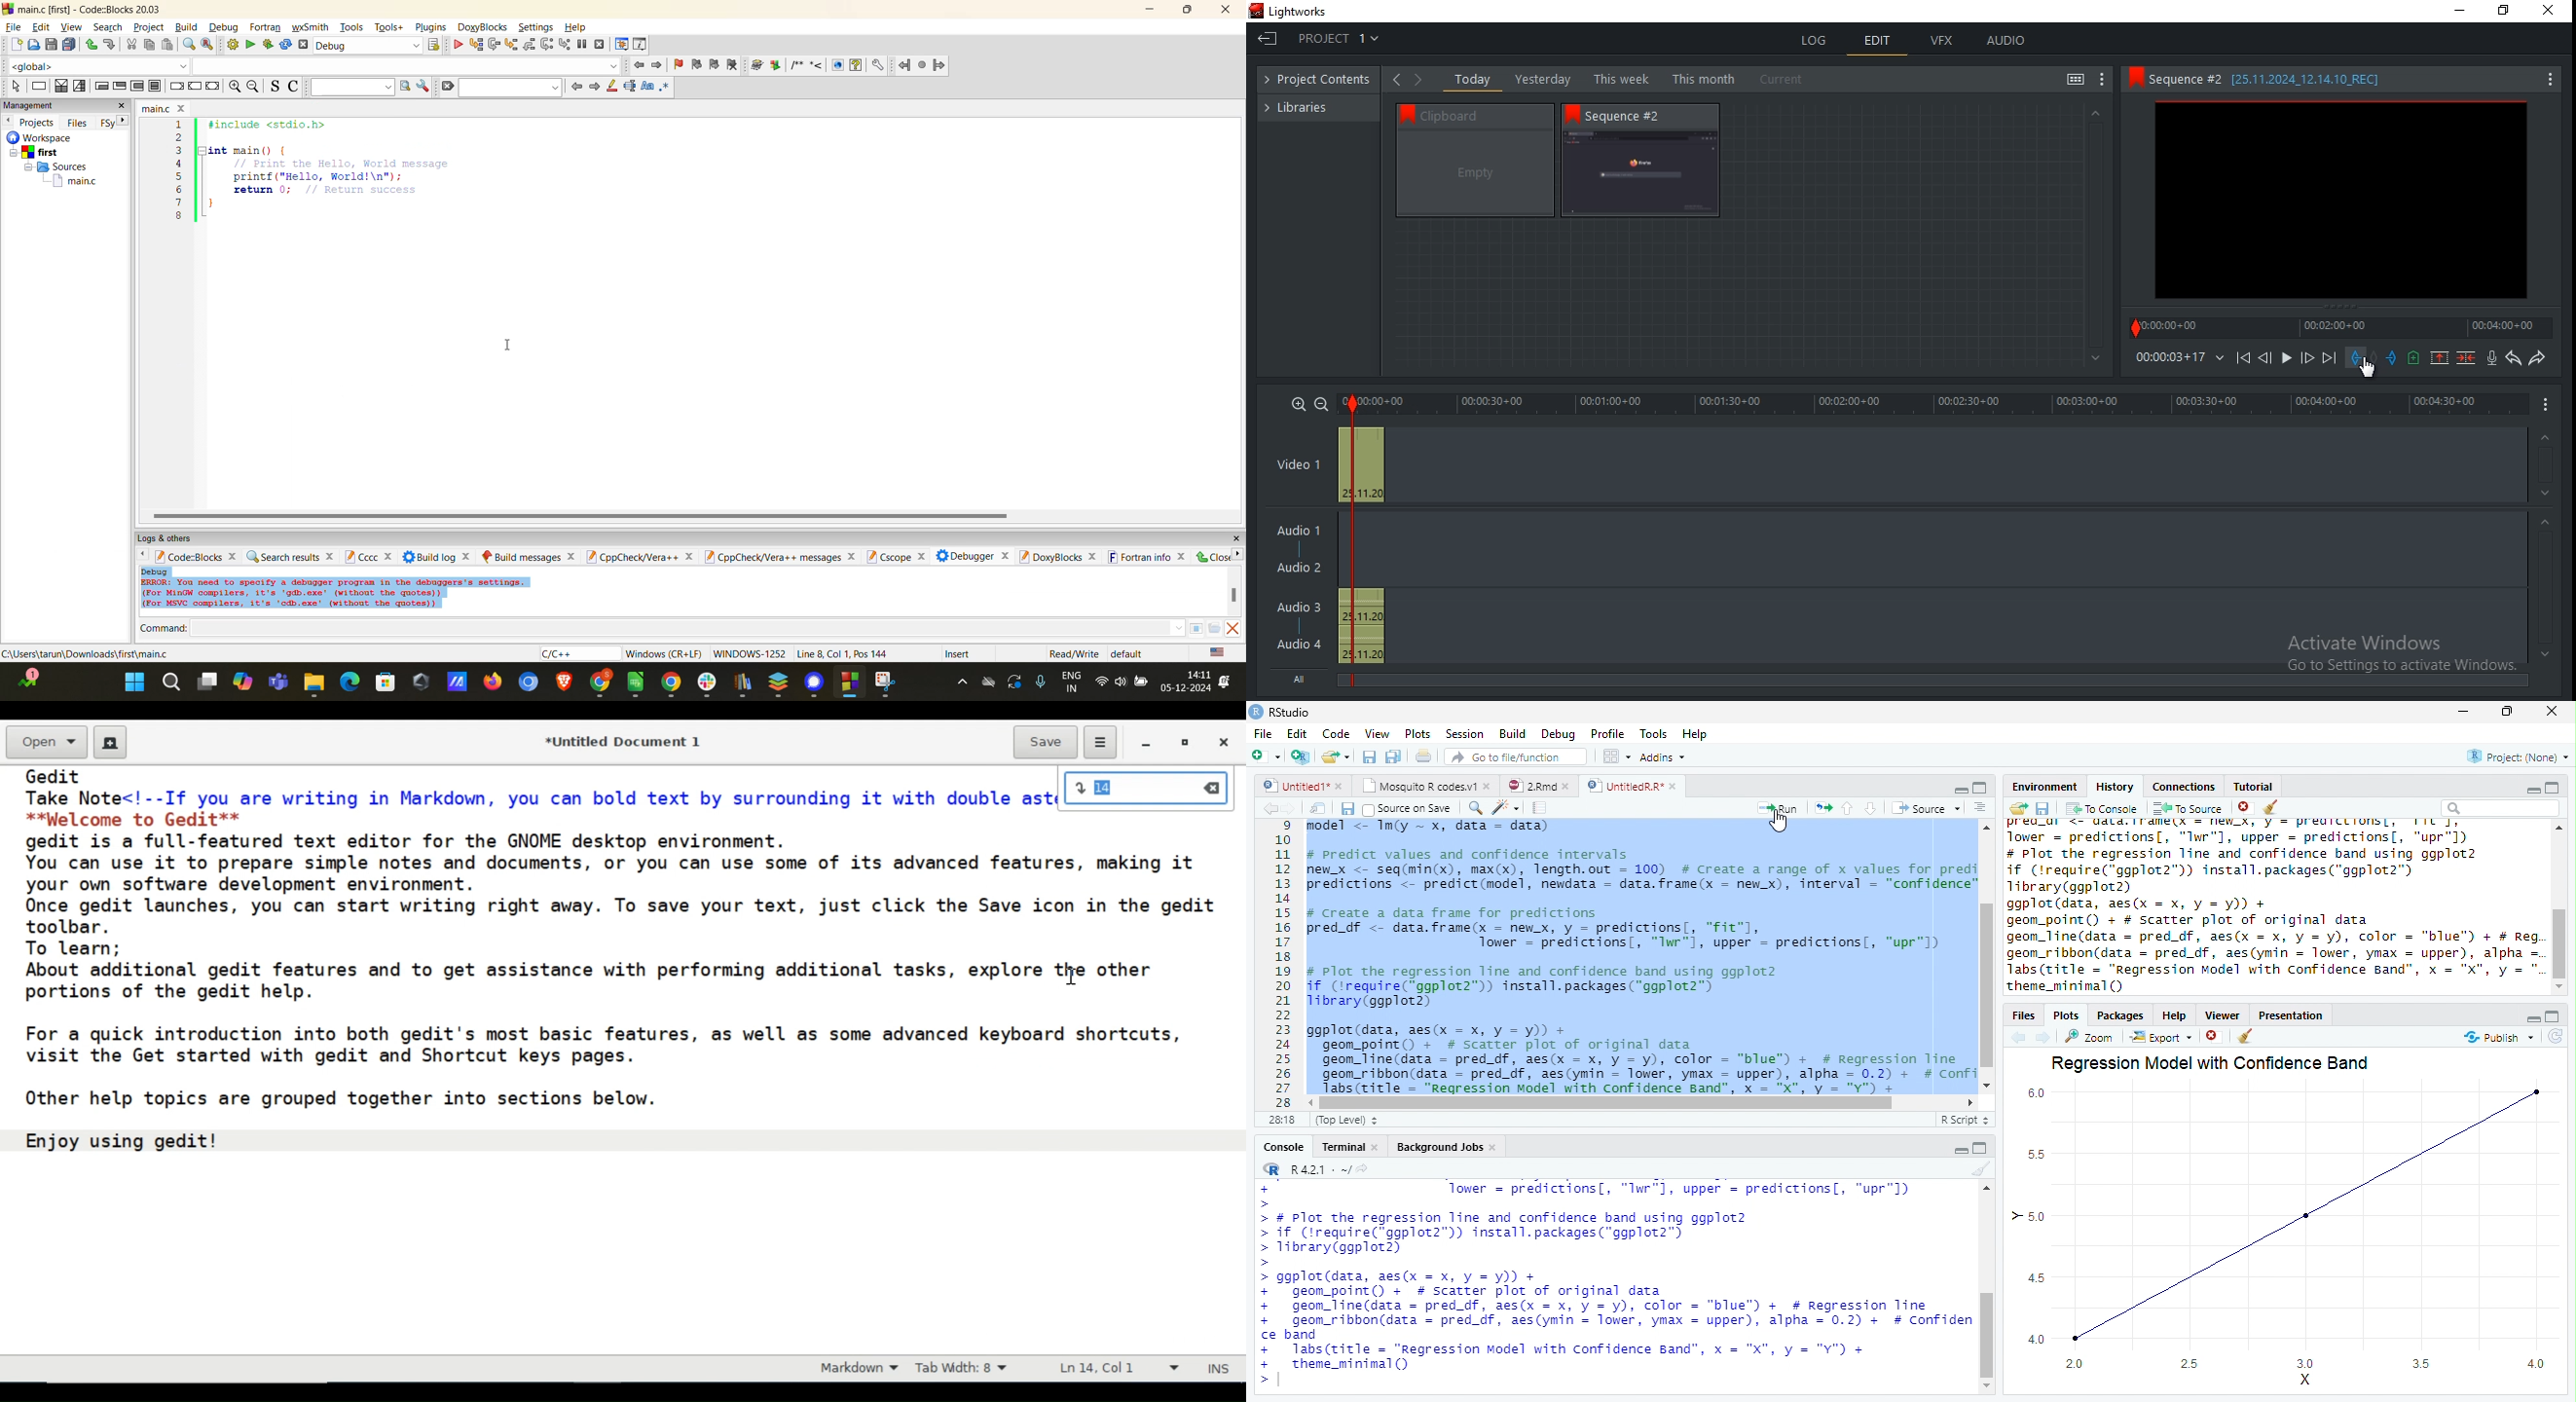 The height and width of the screenshot is (1428, 2576). Describe the element at coordinates (1403, 113) in the screenshot. I see `Bookmark icon` at that location.